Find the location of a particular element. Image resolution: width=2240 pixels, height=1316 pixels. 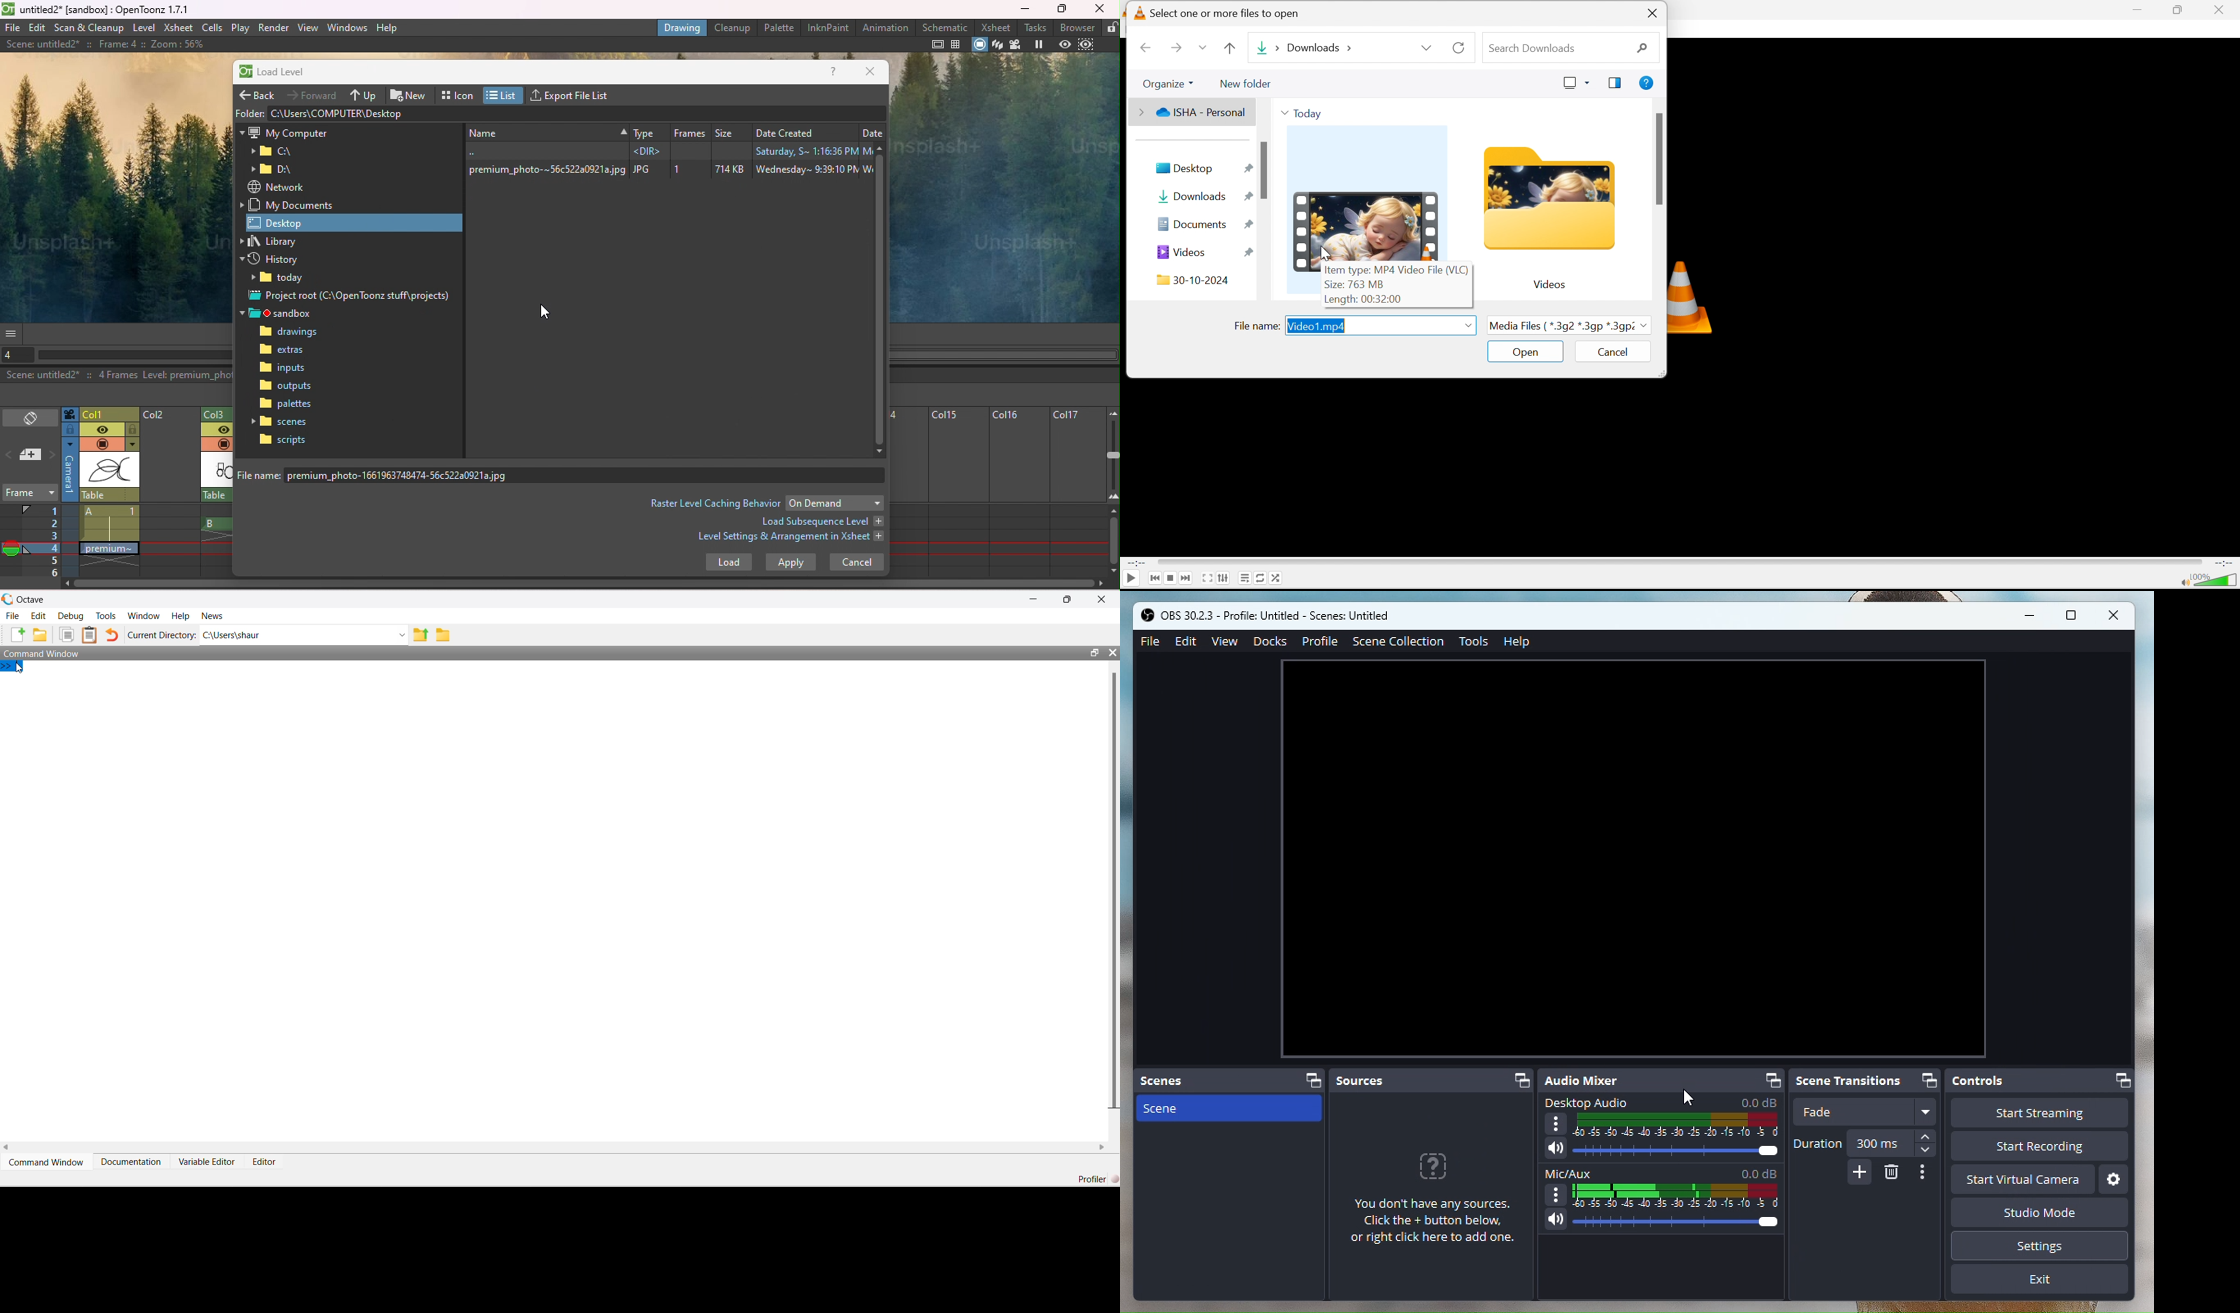

Mic/Aux is located at coordinates (1662, 1199).